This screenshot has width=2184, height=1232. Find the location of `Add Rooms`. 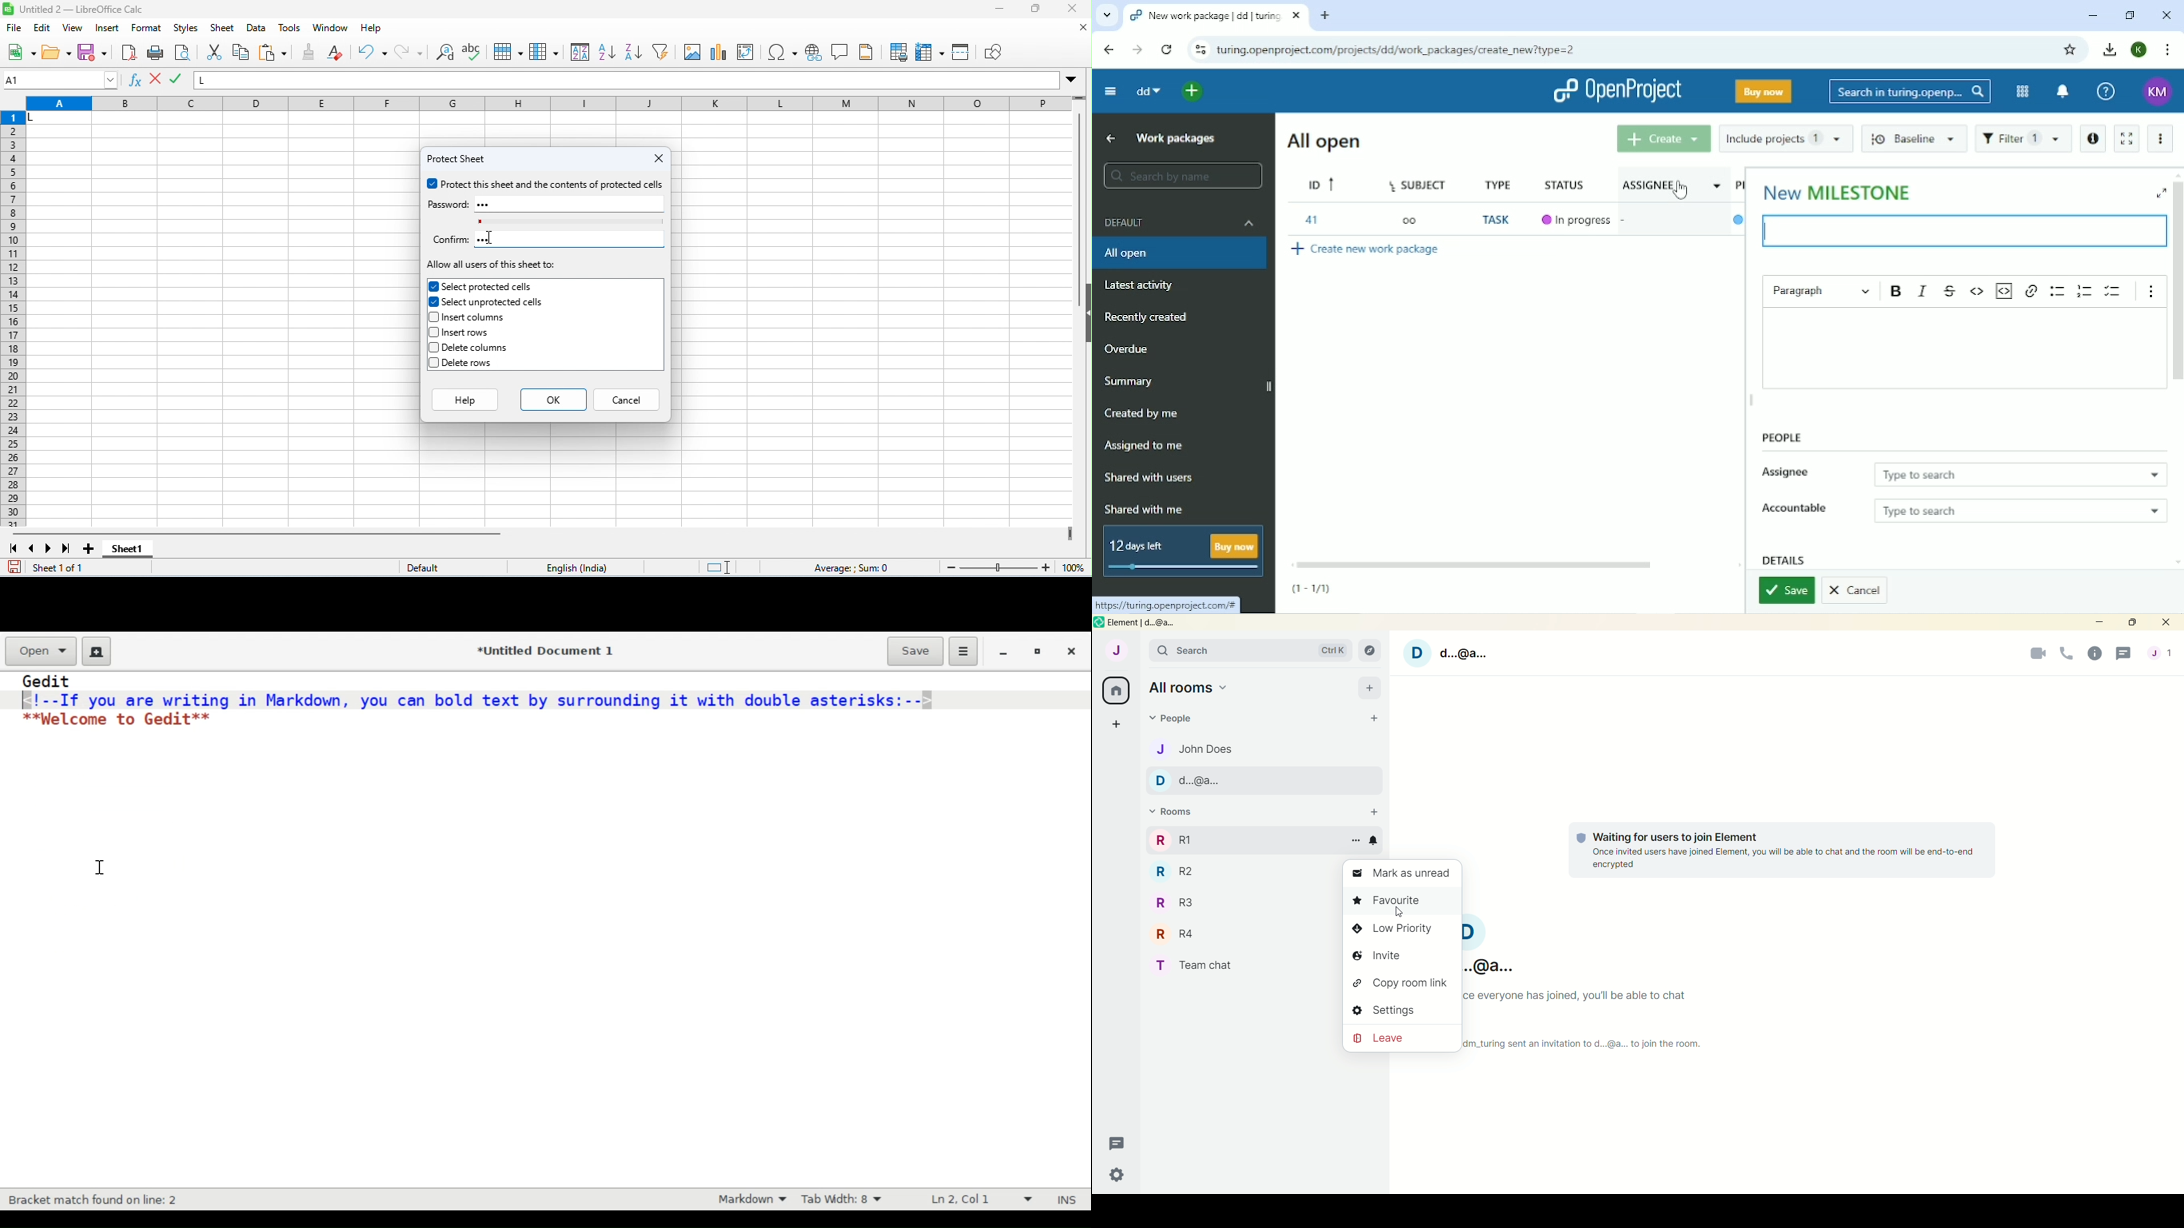

Add Rooms is located at coordinates (1378, 814).